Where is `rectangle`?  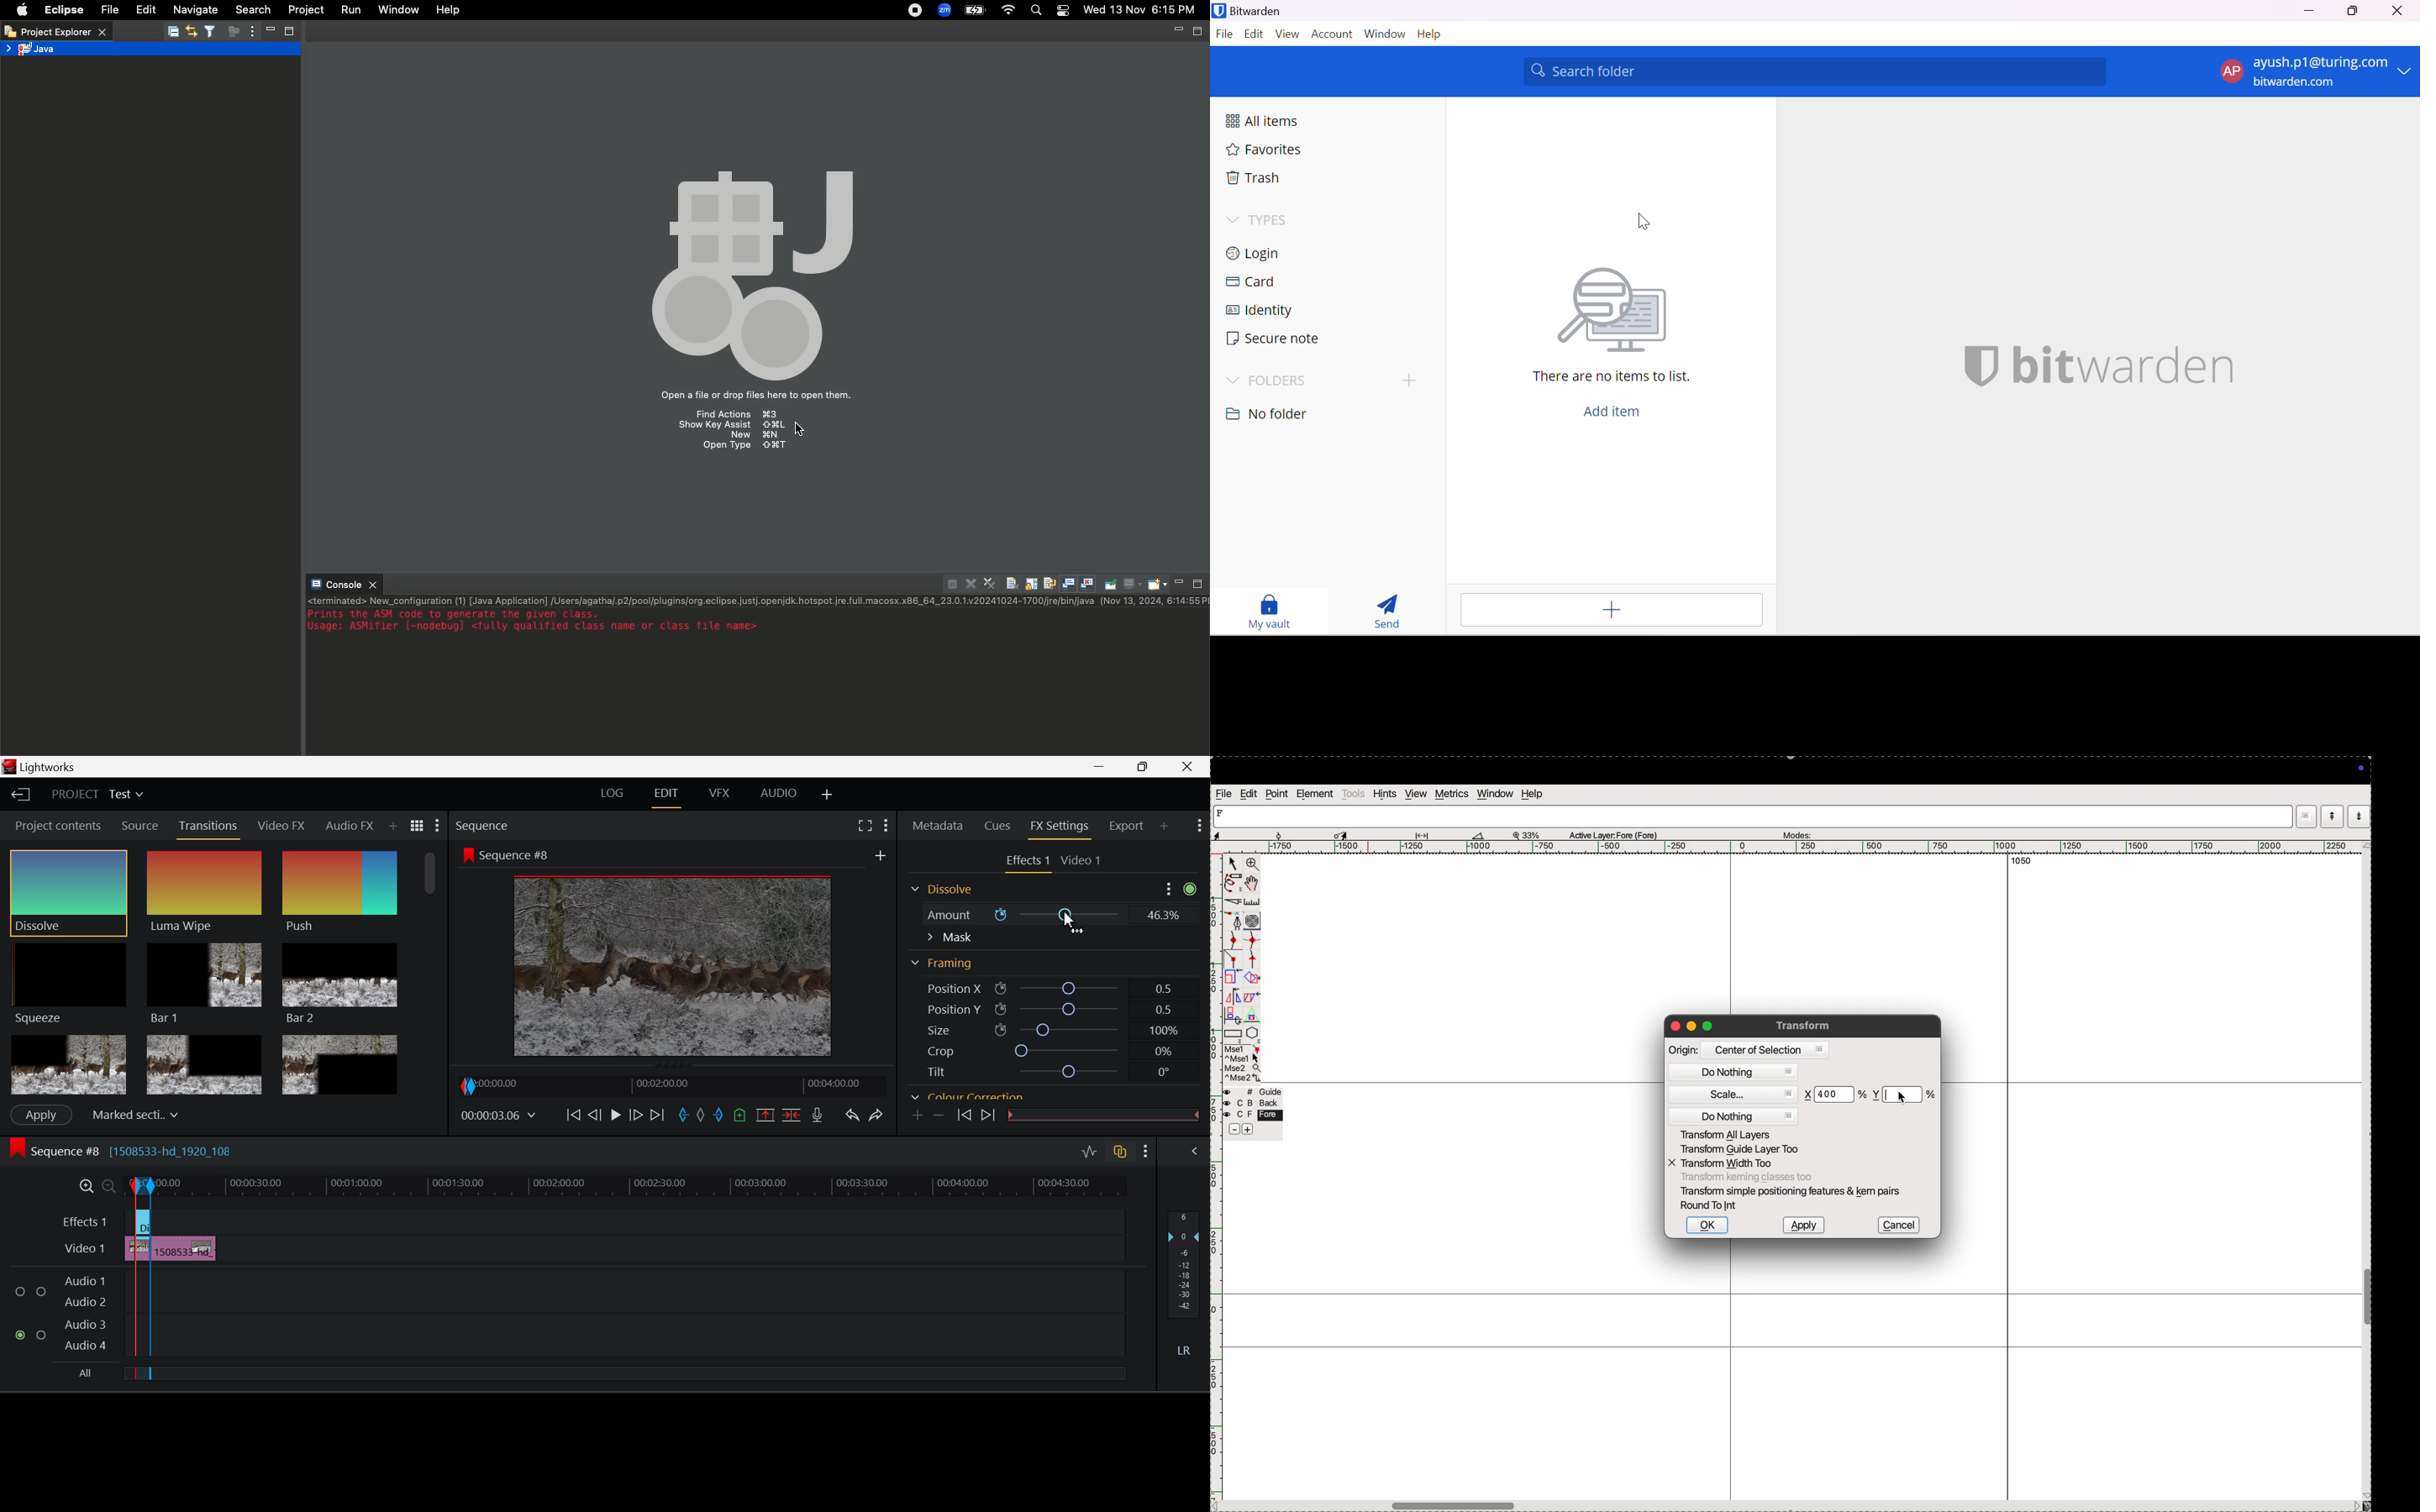
rectangle is located at coordinates (1233, 1035).